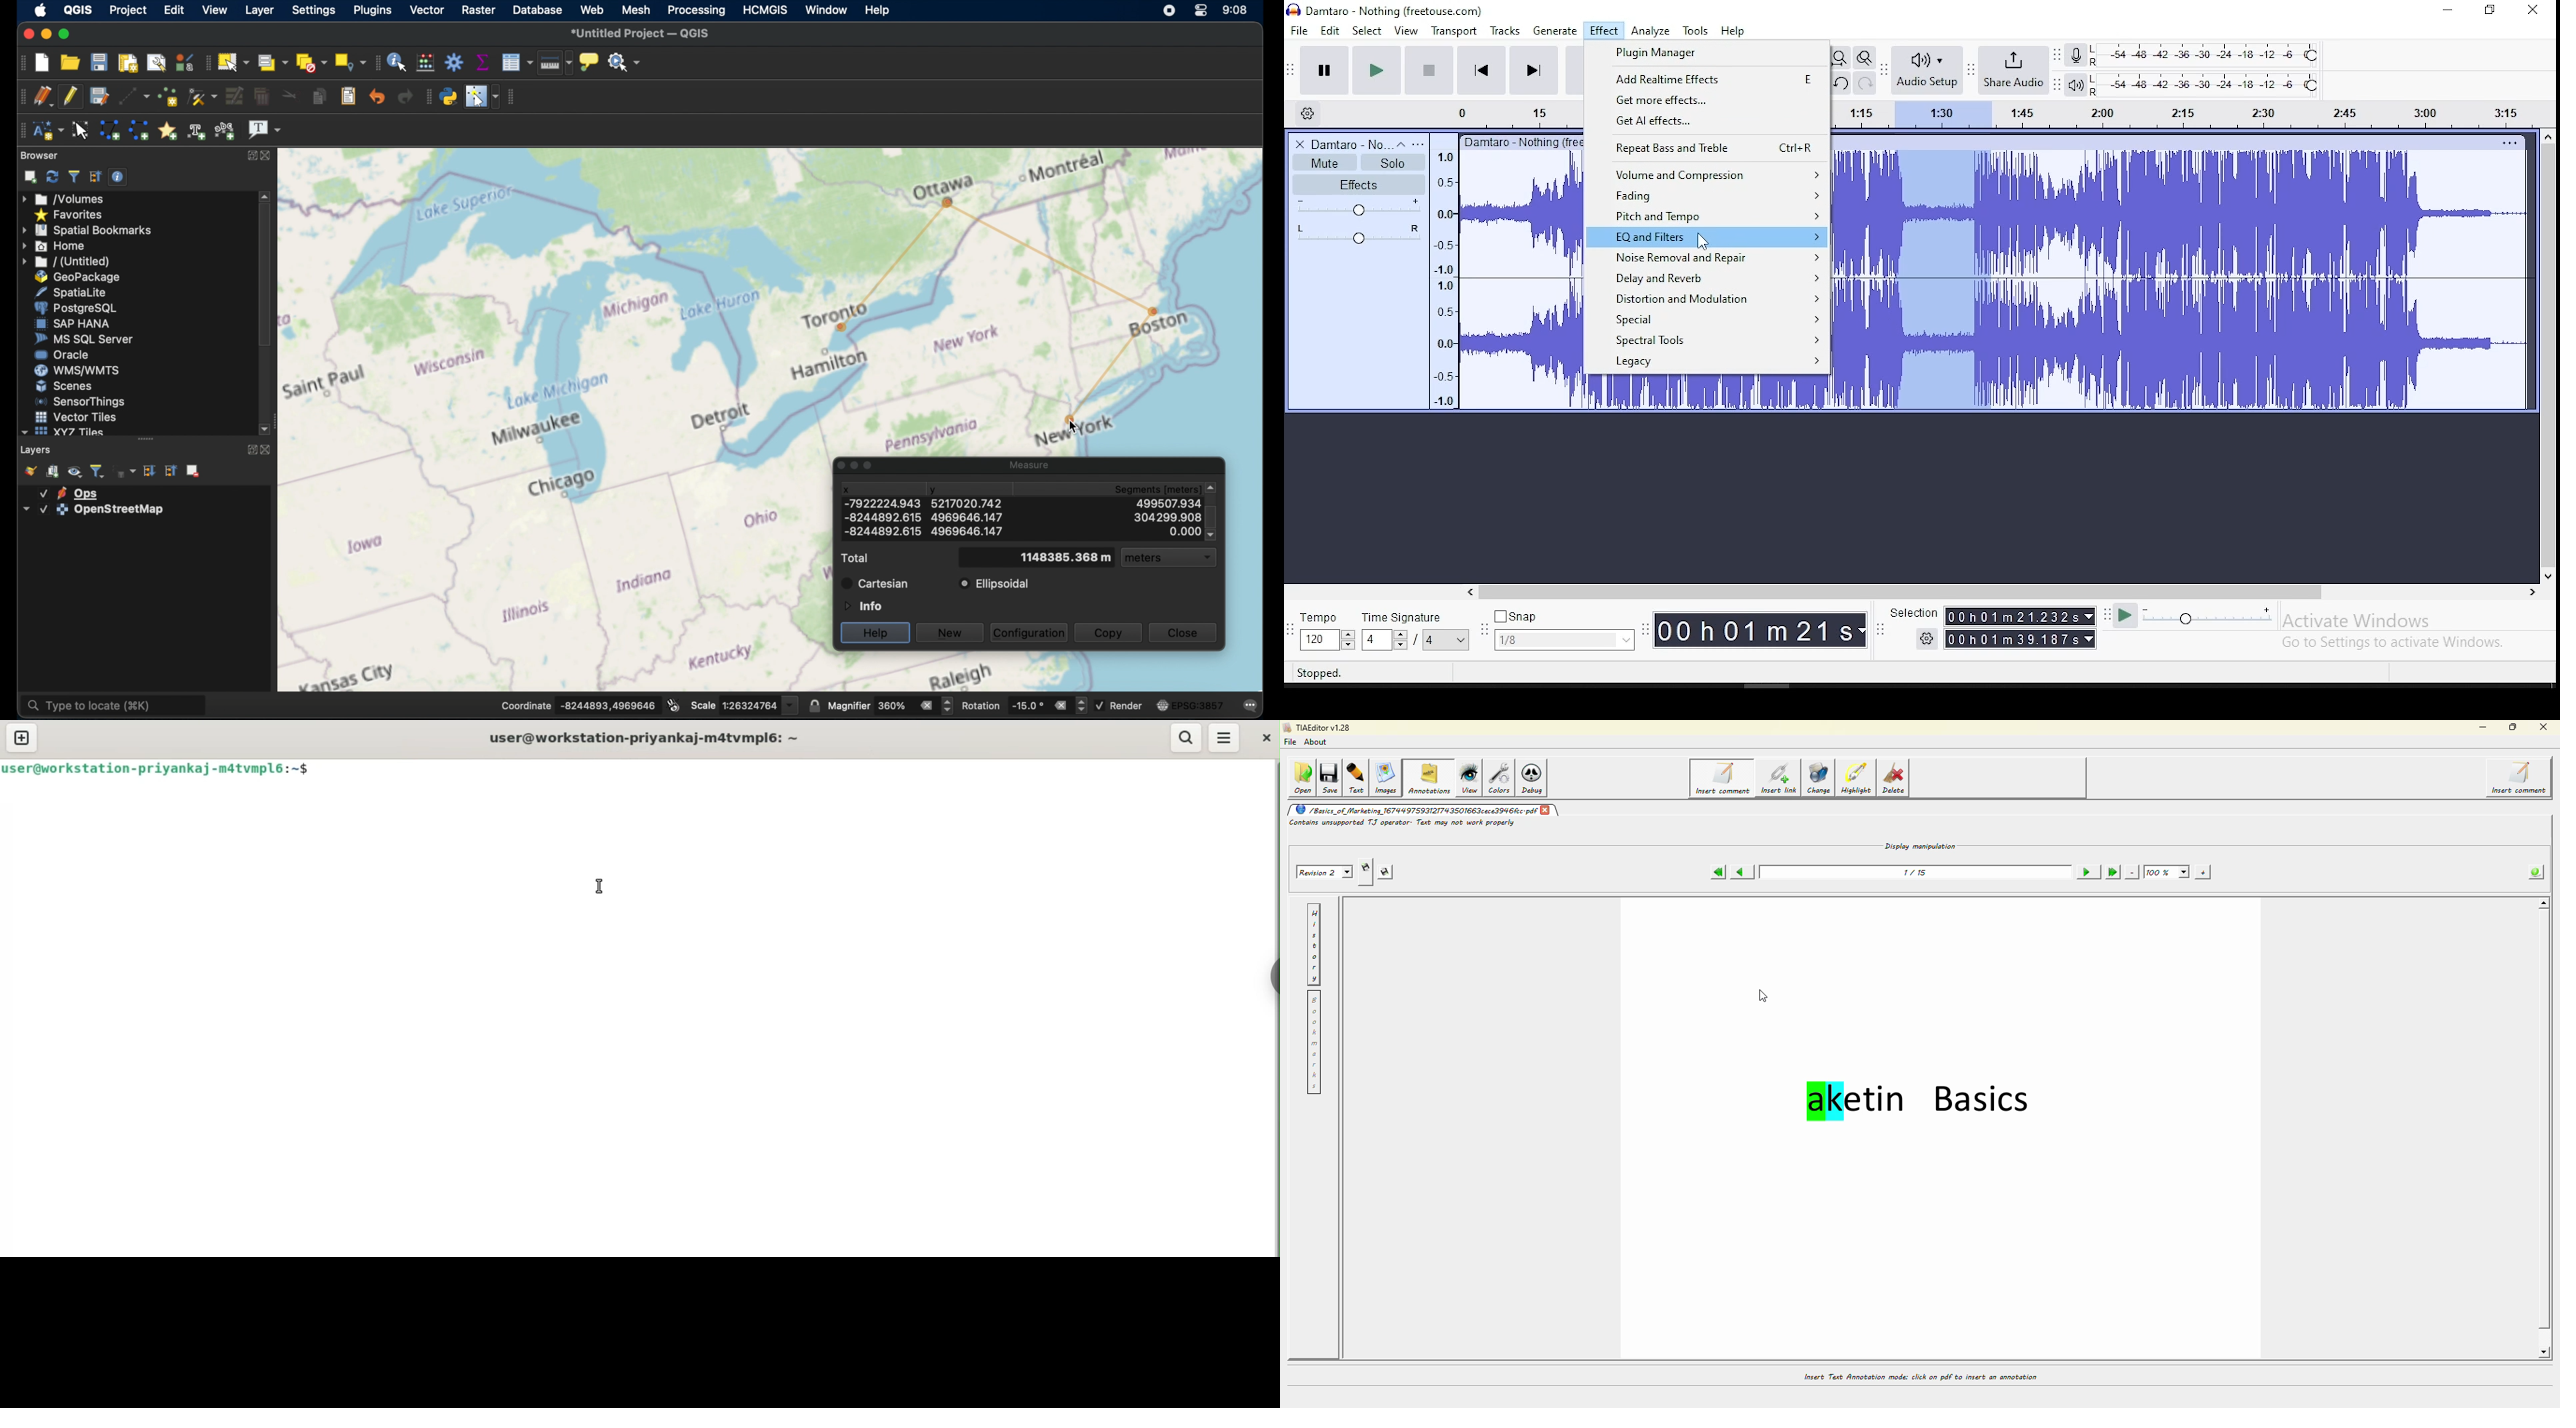 The image size is (2576, 1428). Describe the element at coordinates (1430, 639) in the screenshot. I see `/4` at that location.